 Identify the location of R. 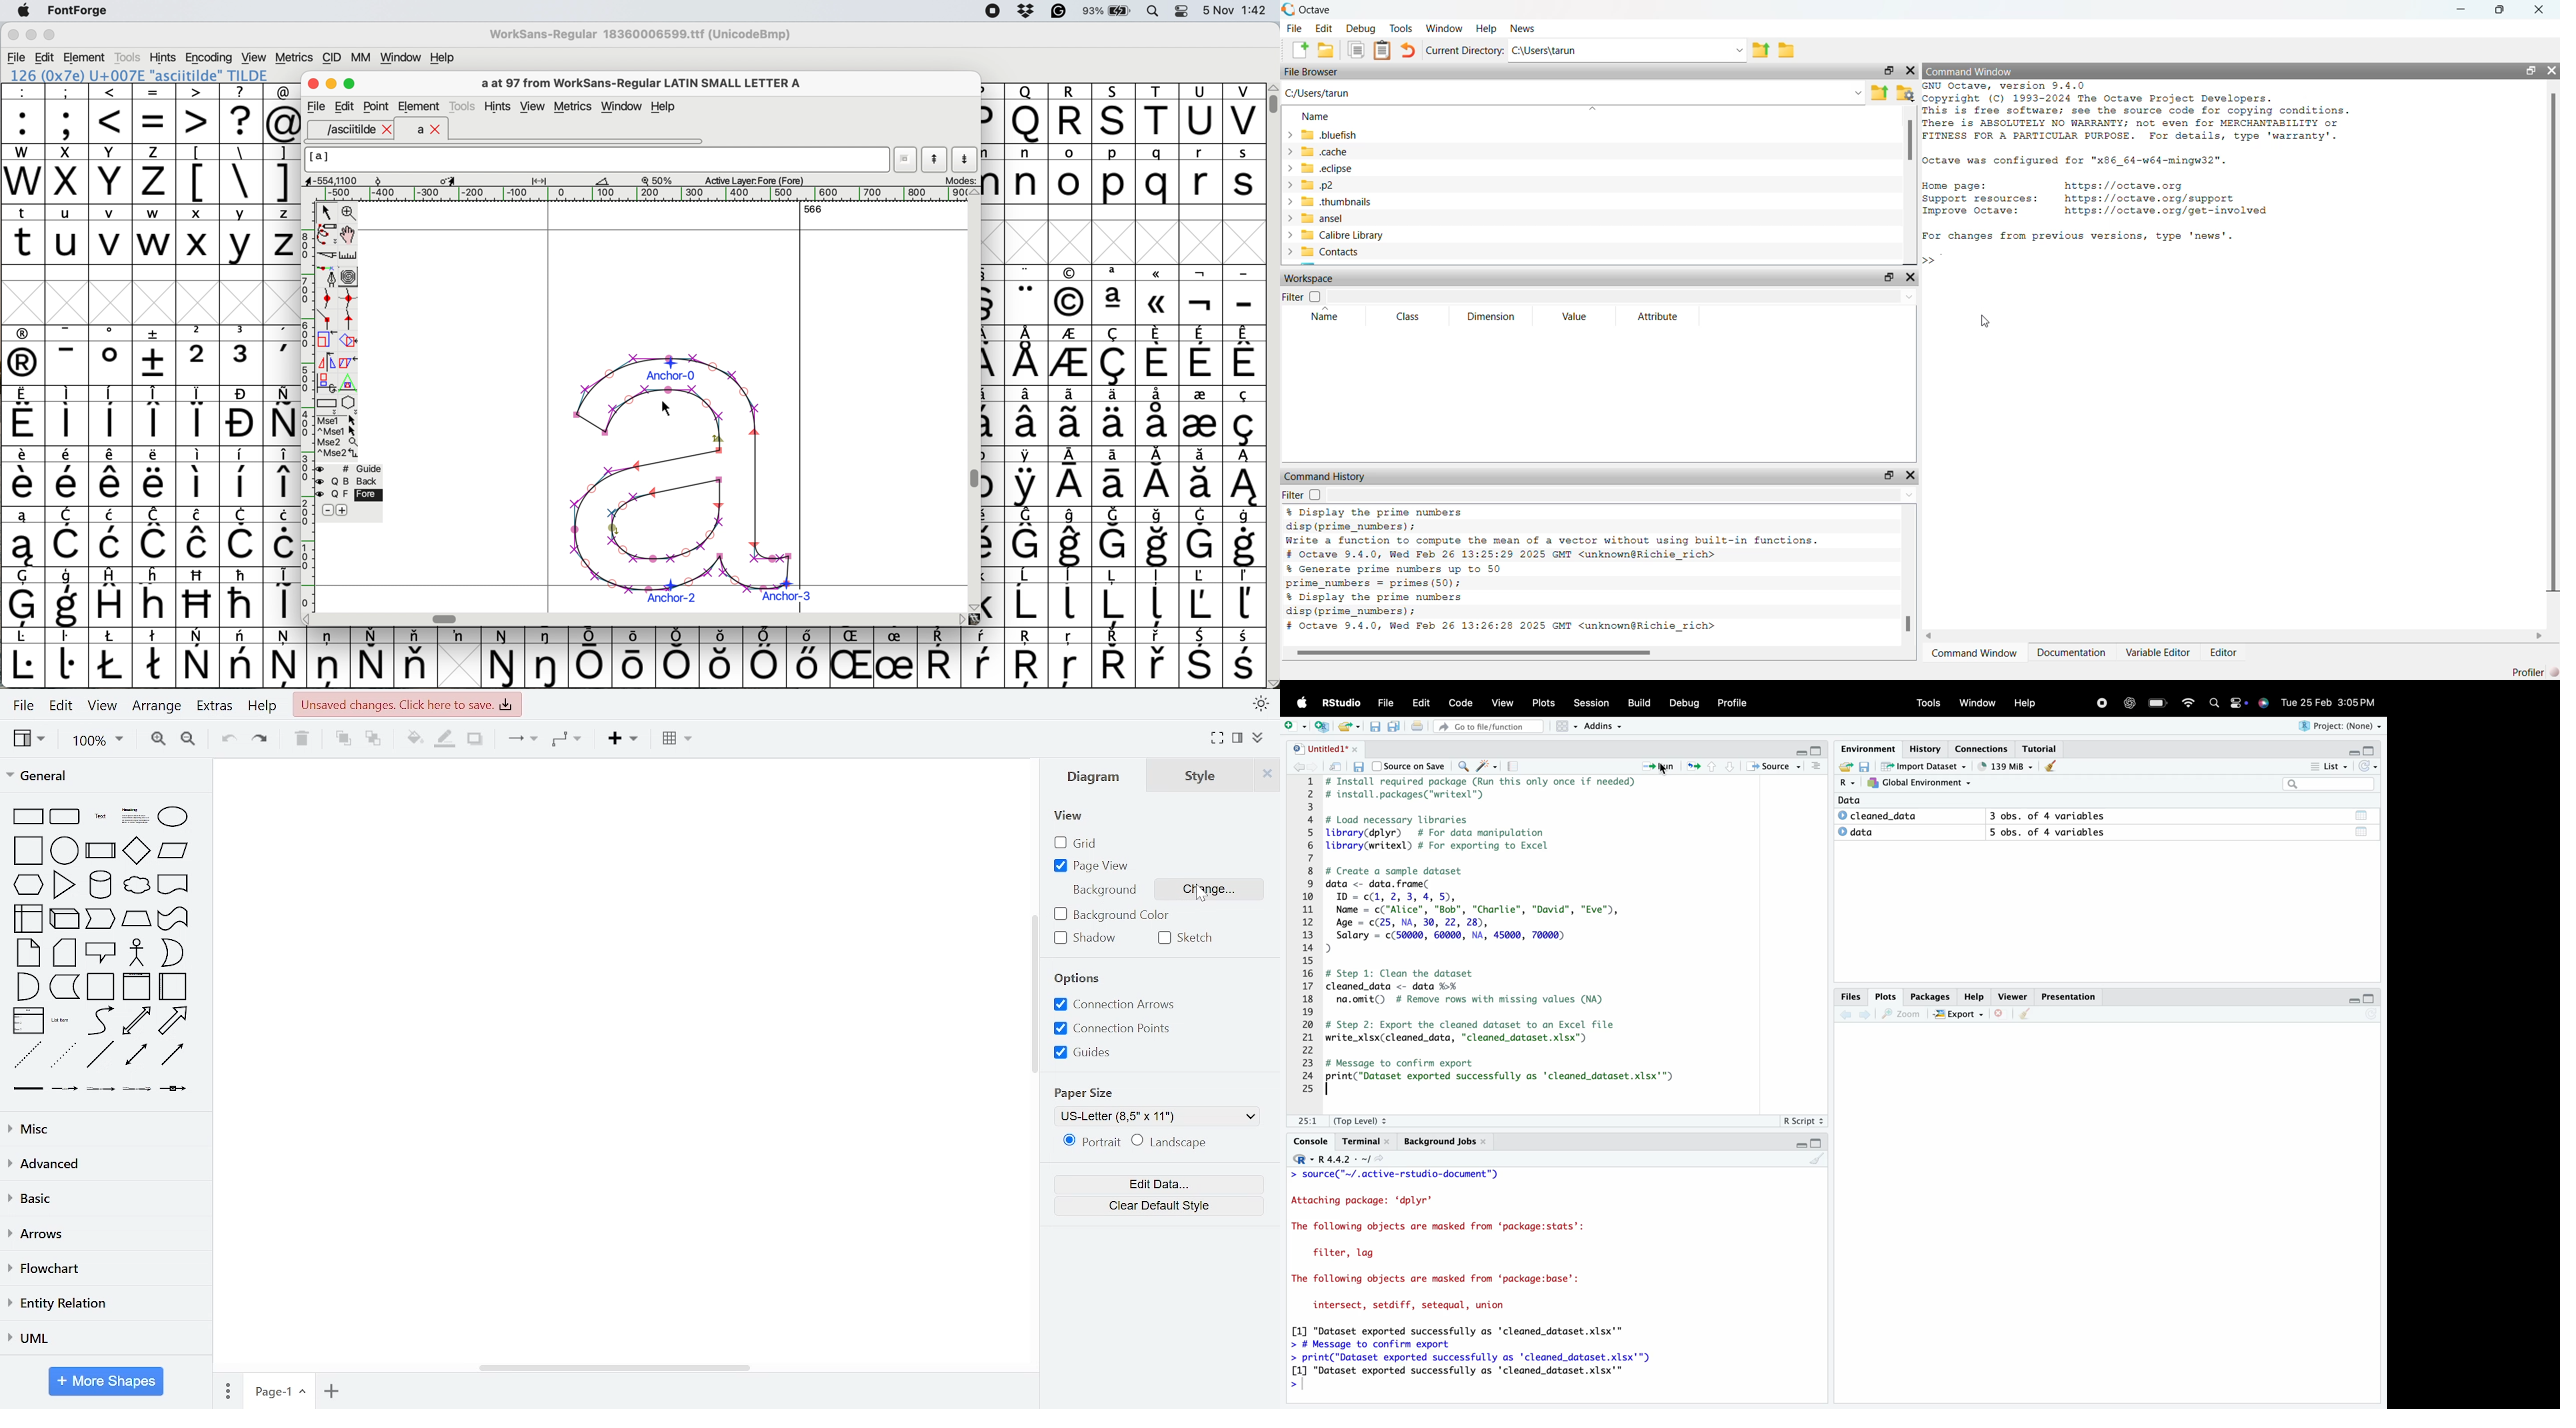
(1849, 783).